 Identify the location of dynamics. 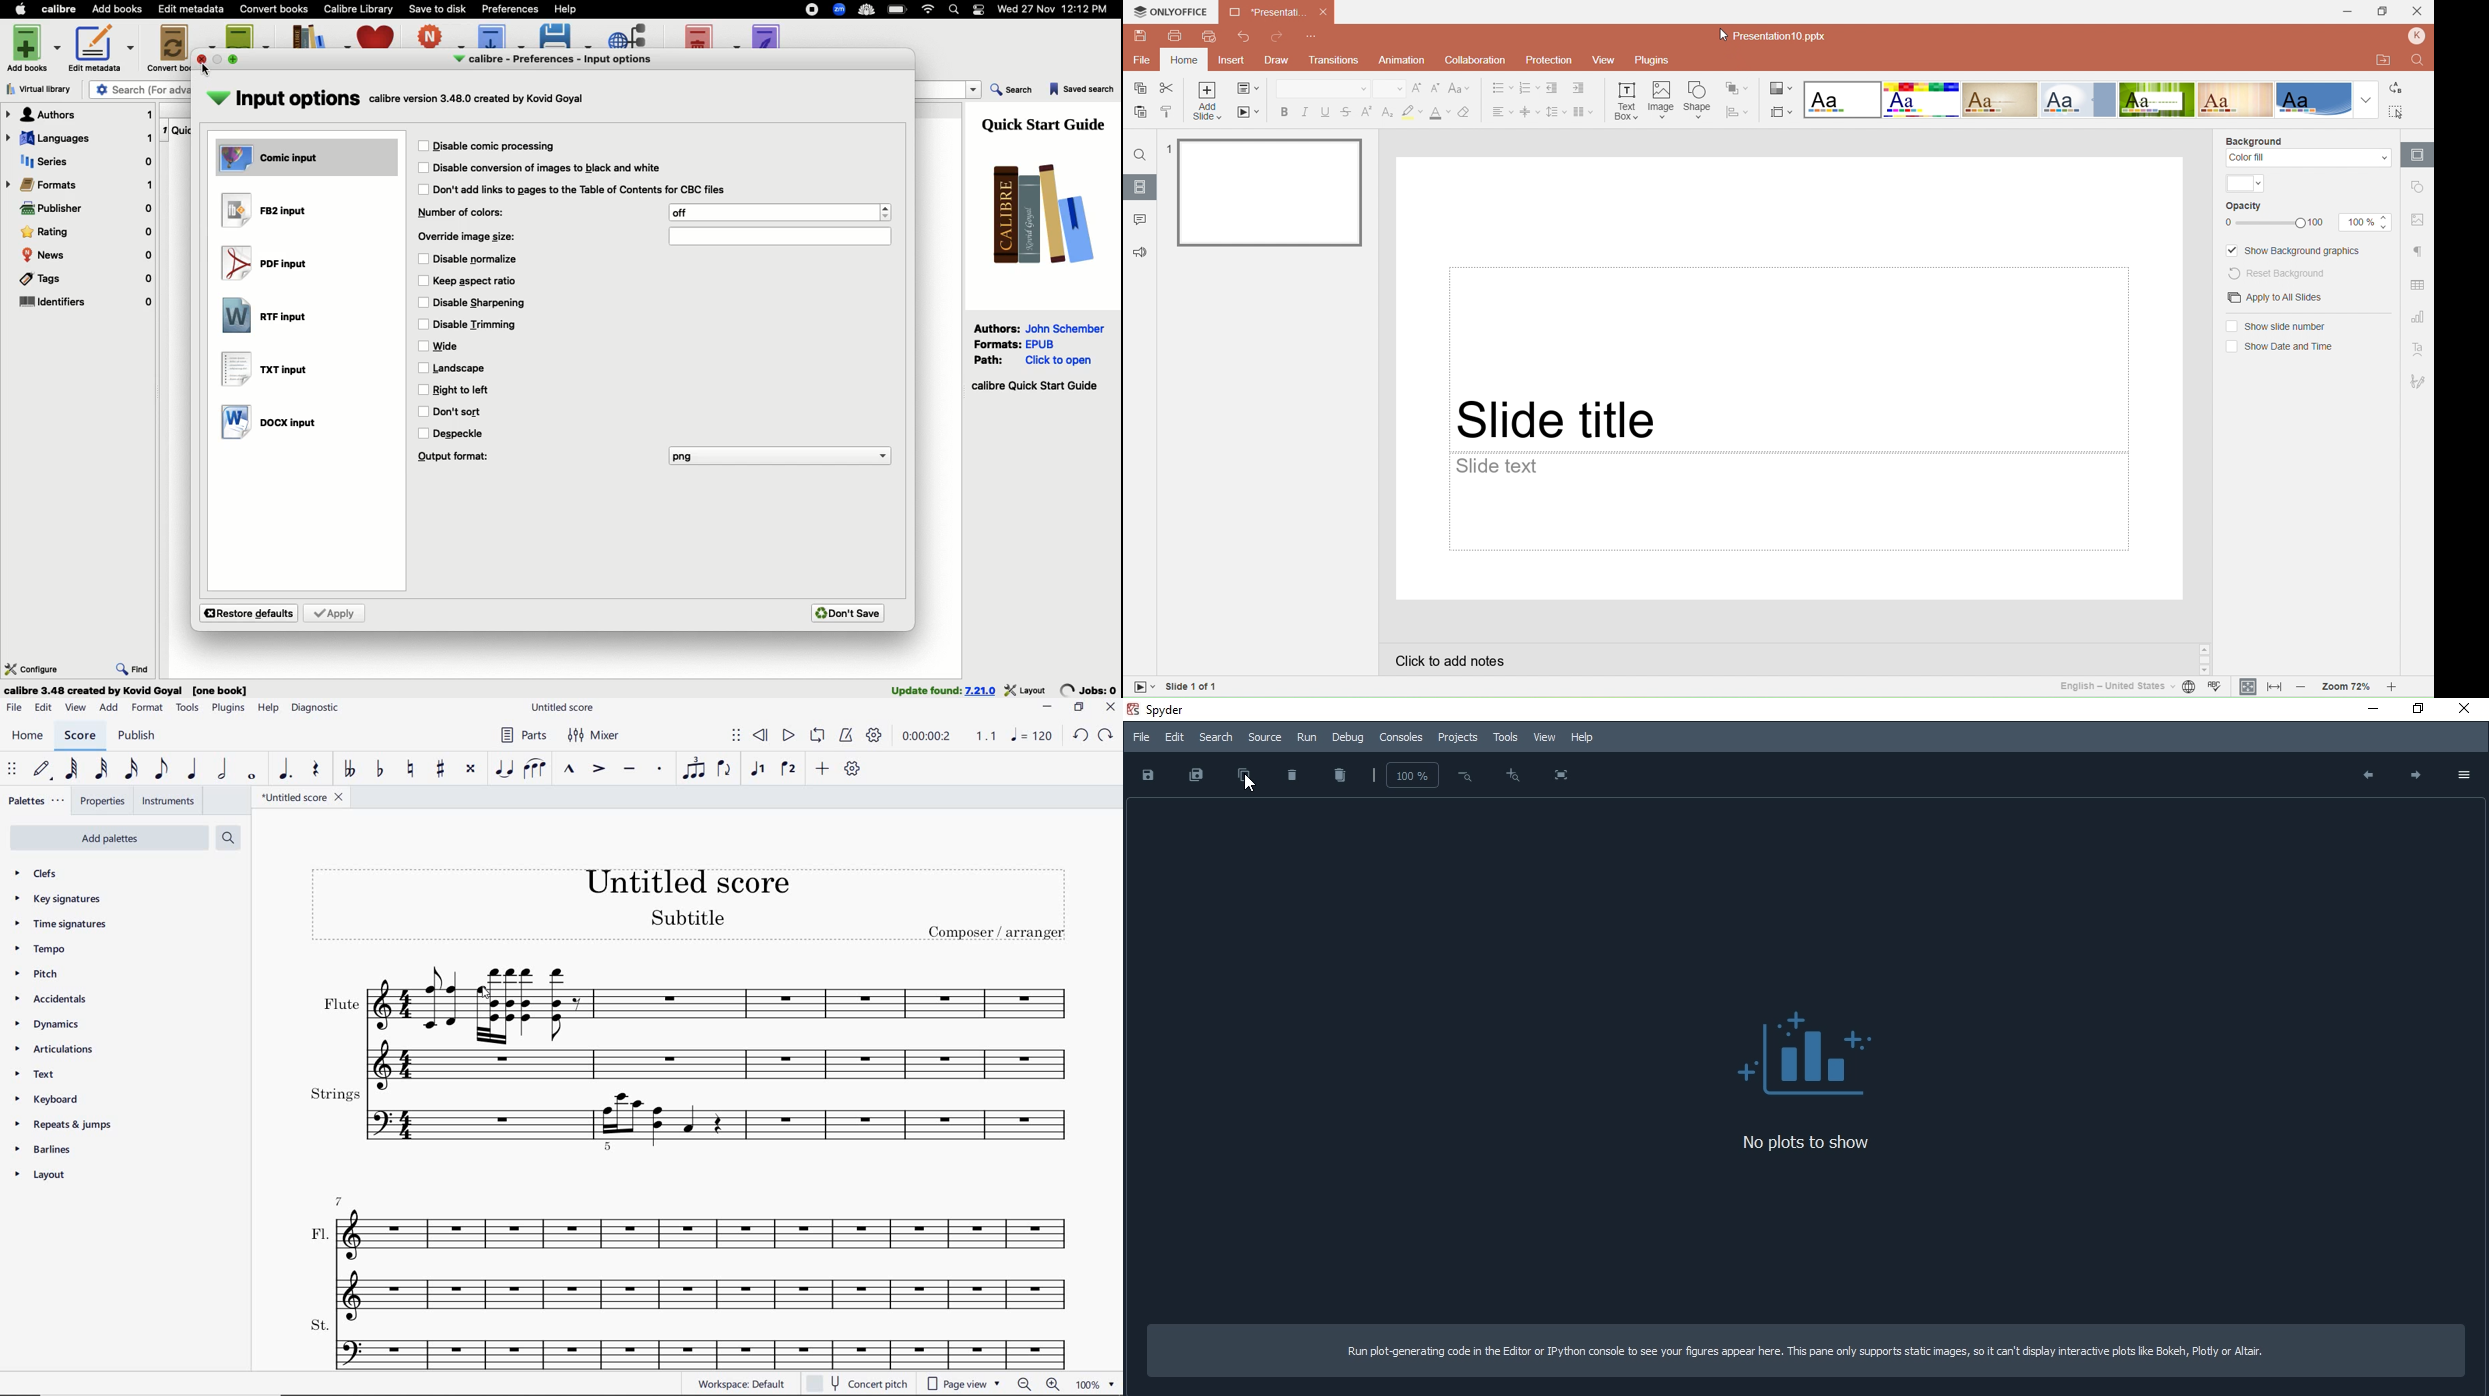
(55, 1024).